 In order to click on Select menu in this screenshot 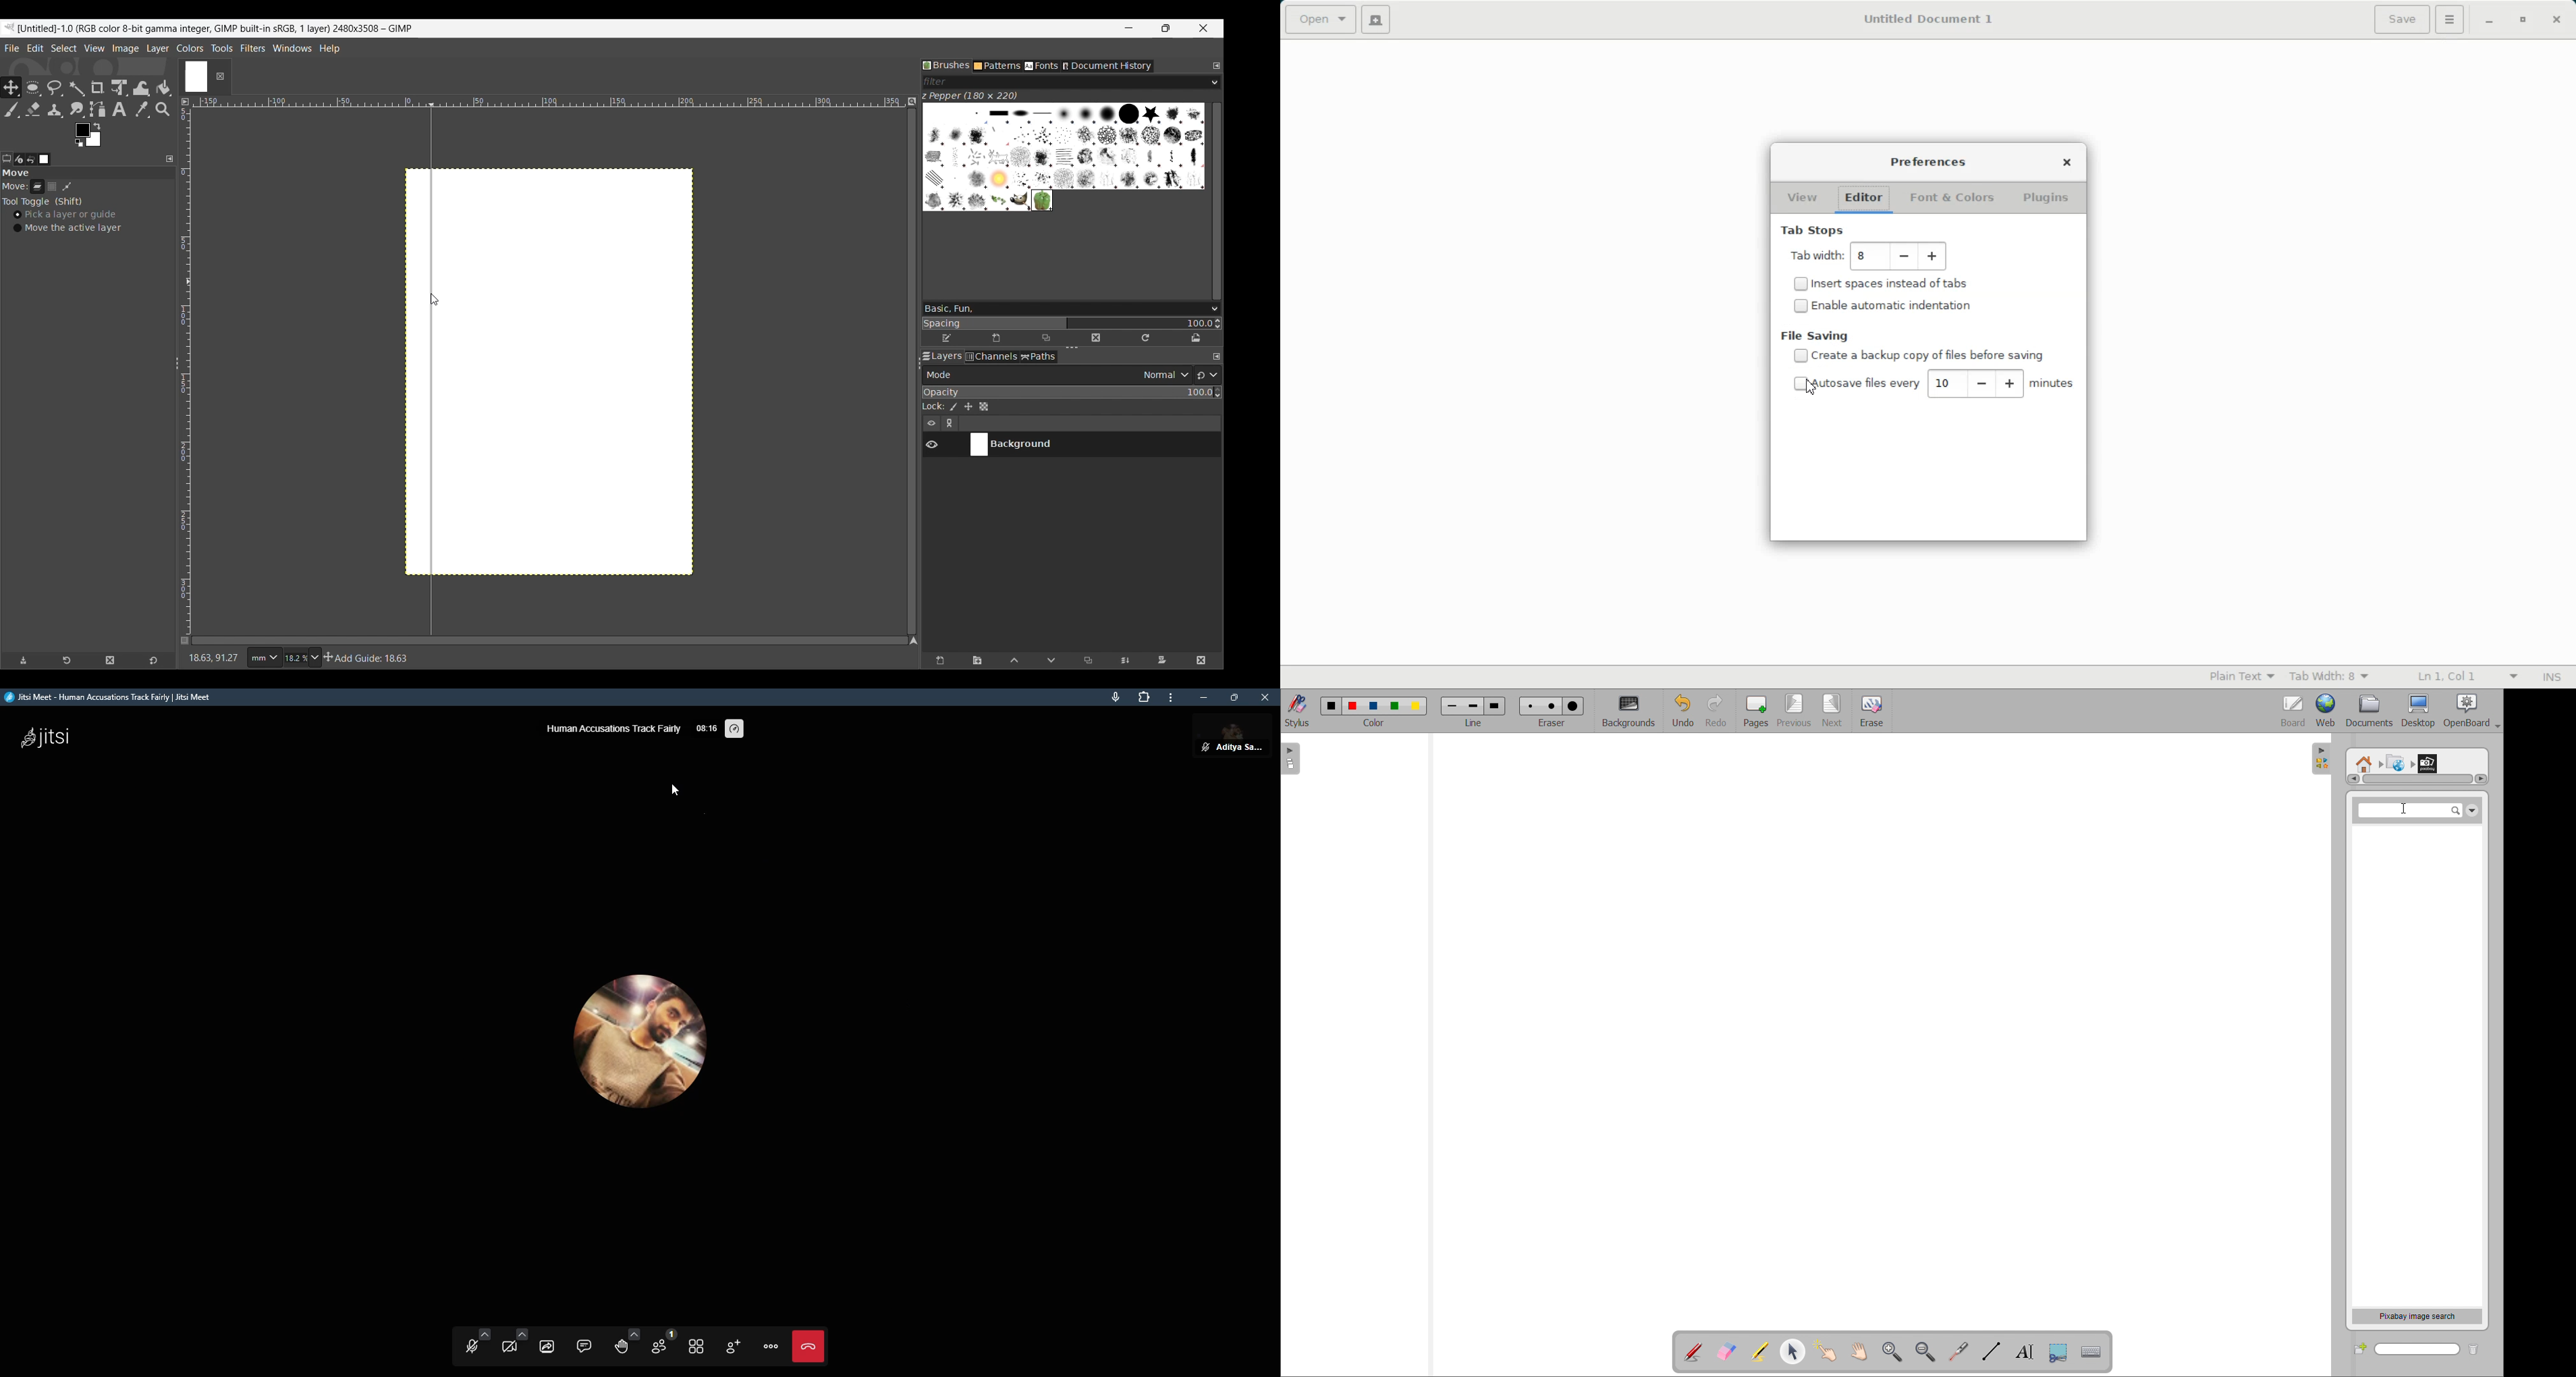, I will do `click(64, 48)`.